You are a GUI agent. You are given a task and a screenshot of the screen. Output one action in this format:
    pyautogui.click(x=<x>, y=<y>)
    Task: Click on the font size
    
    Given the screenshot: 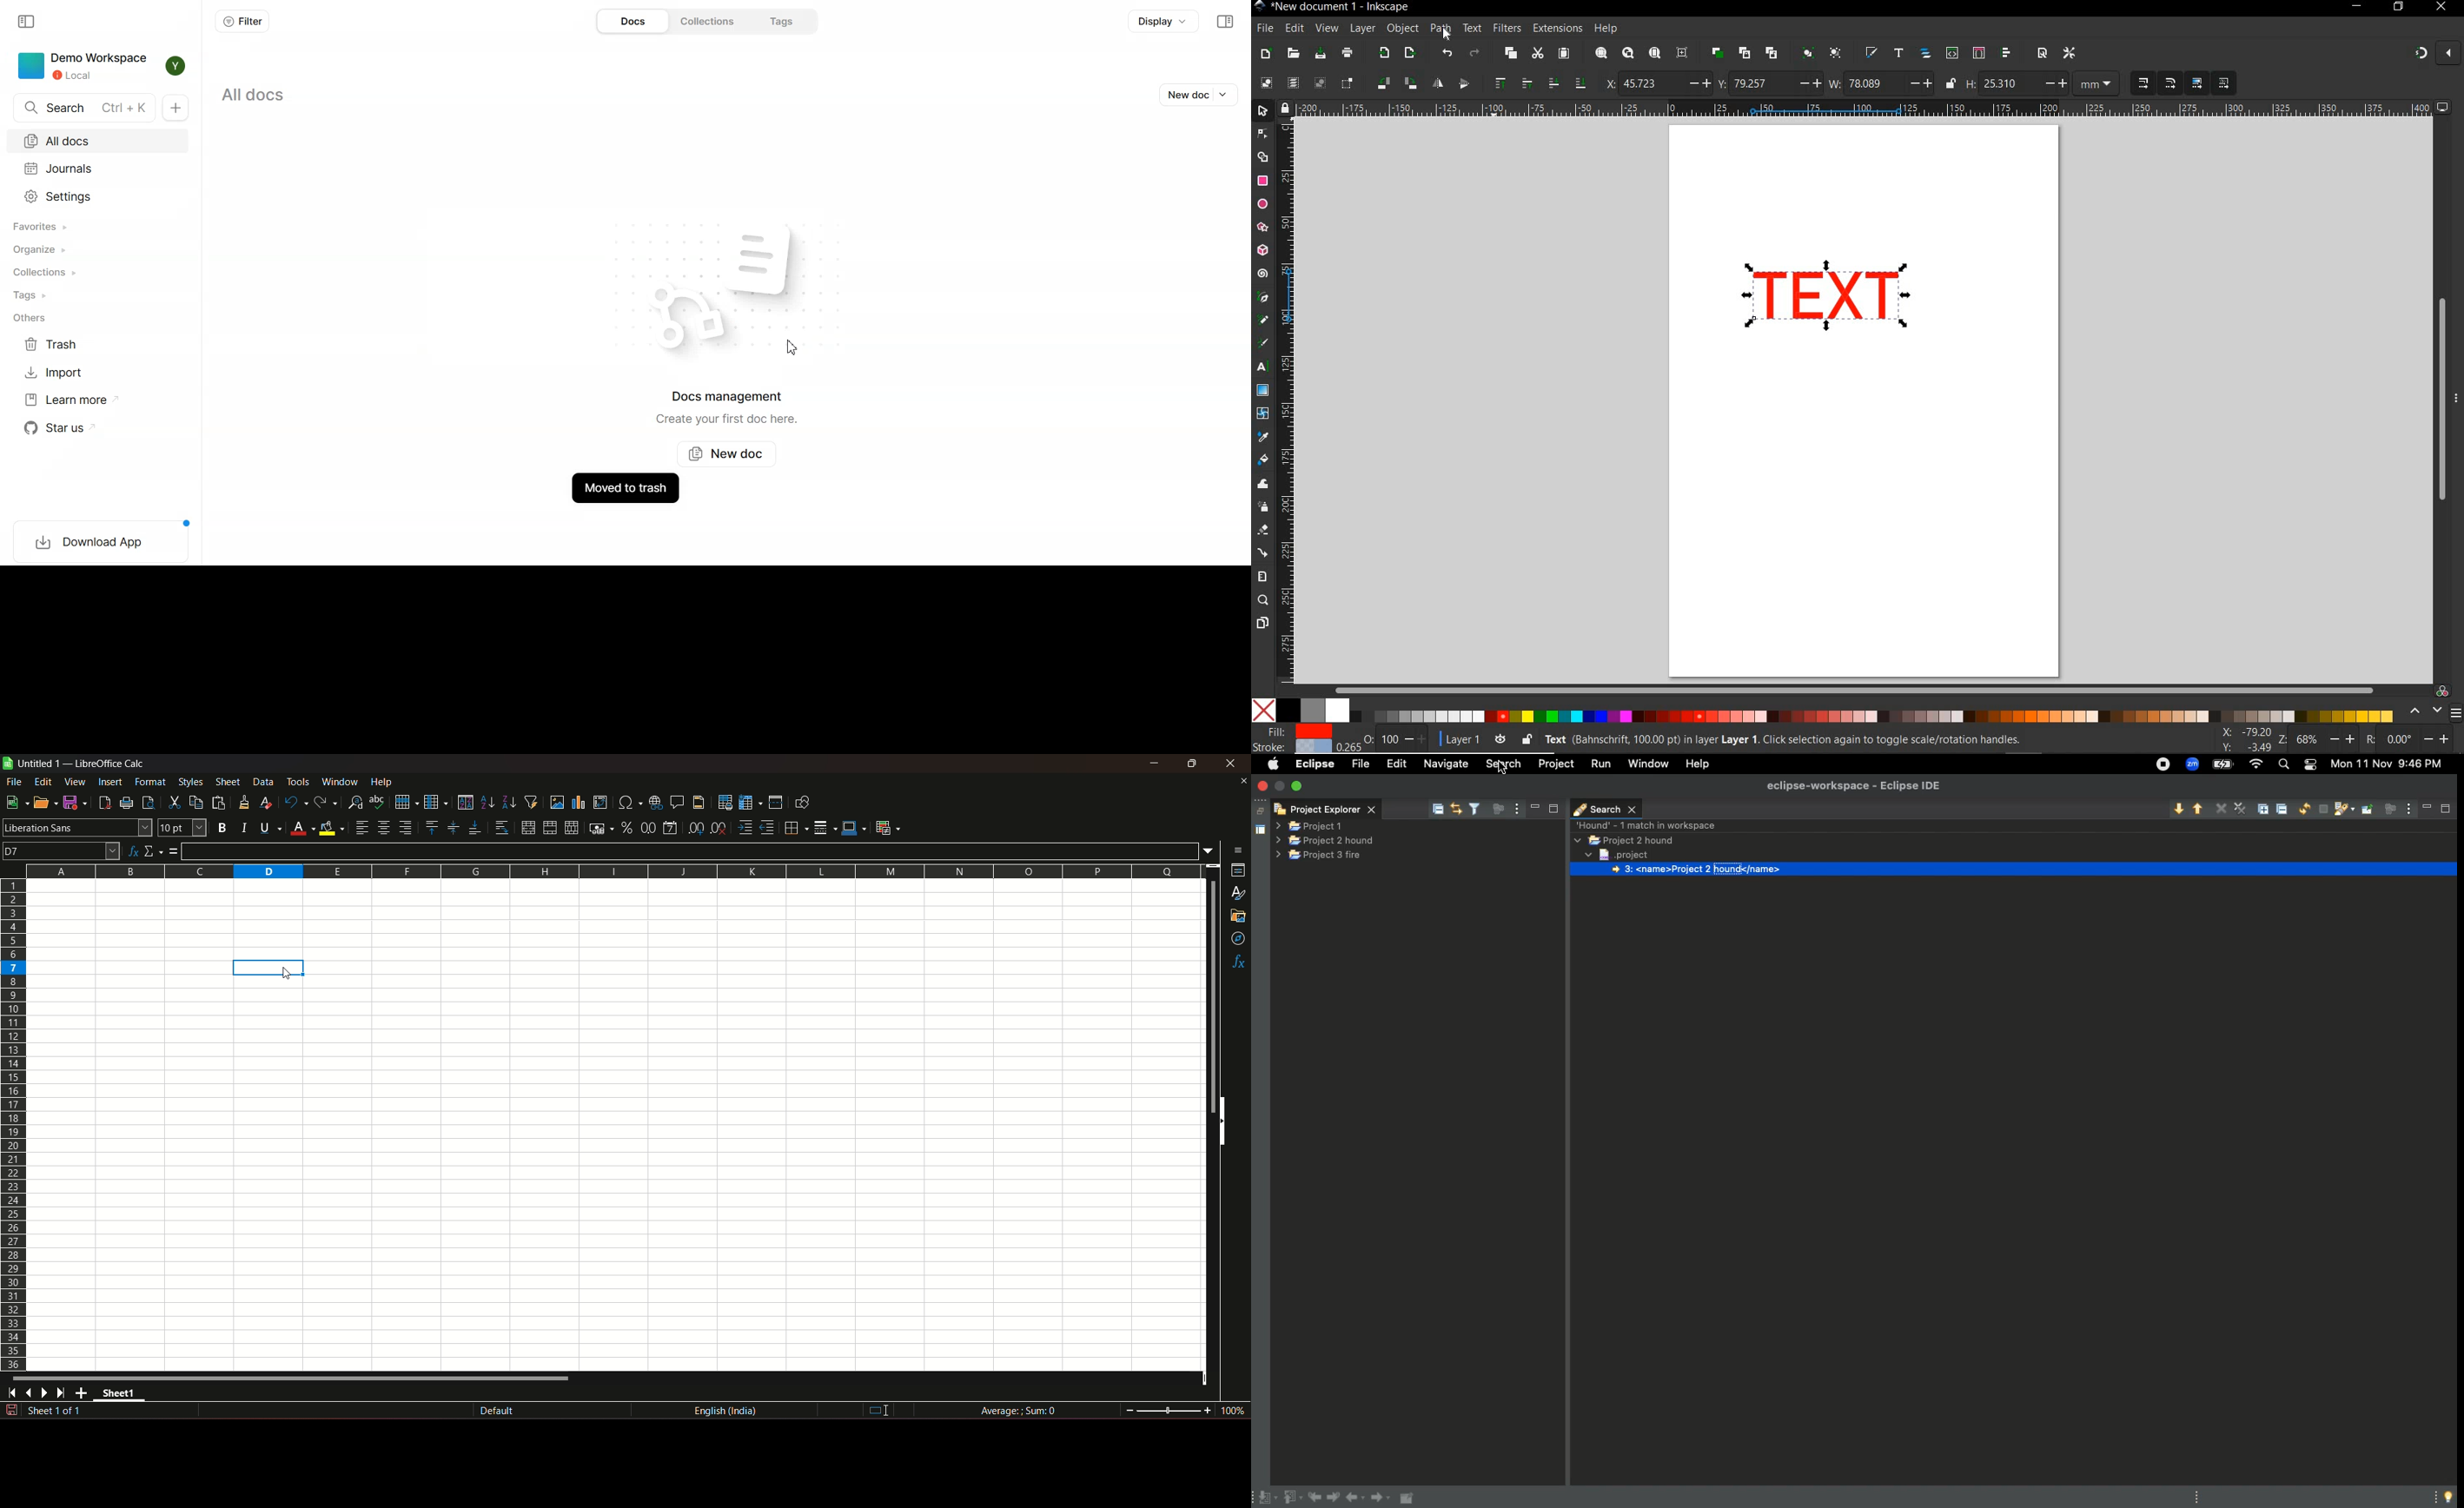 What is the action you would take?
    pyautogui.click(x=180, y=828)
    